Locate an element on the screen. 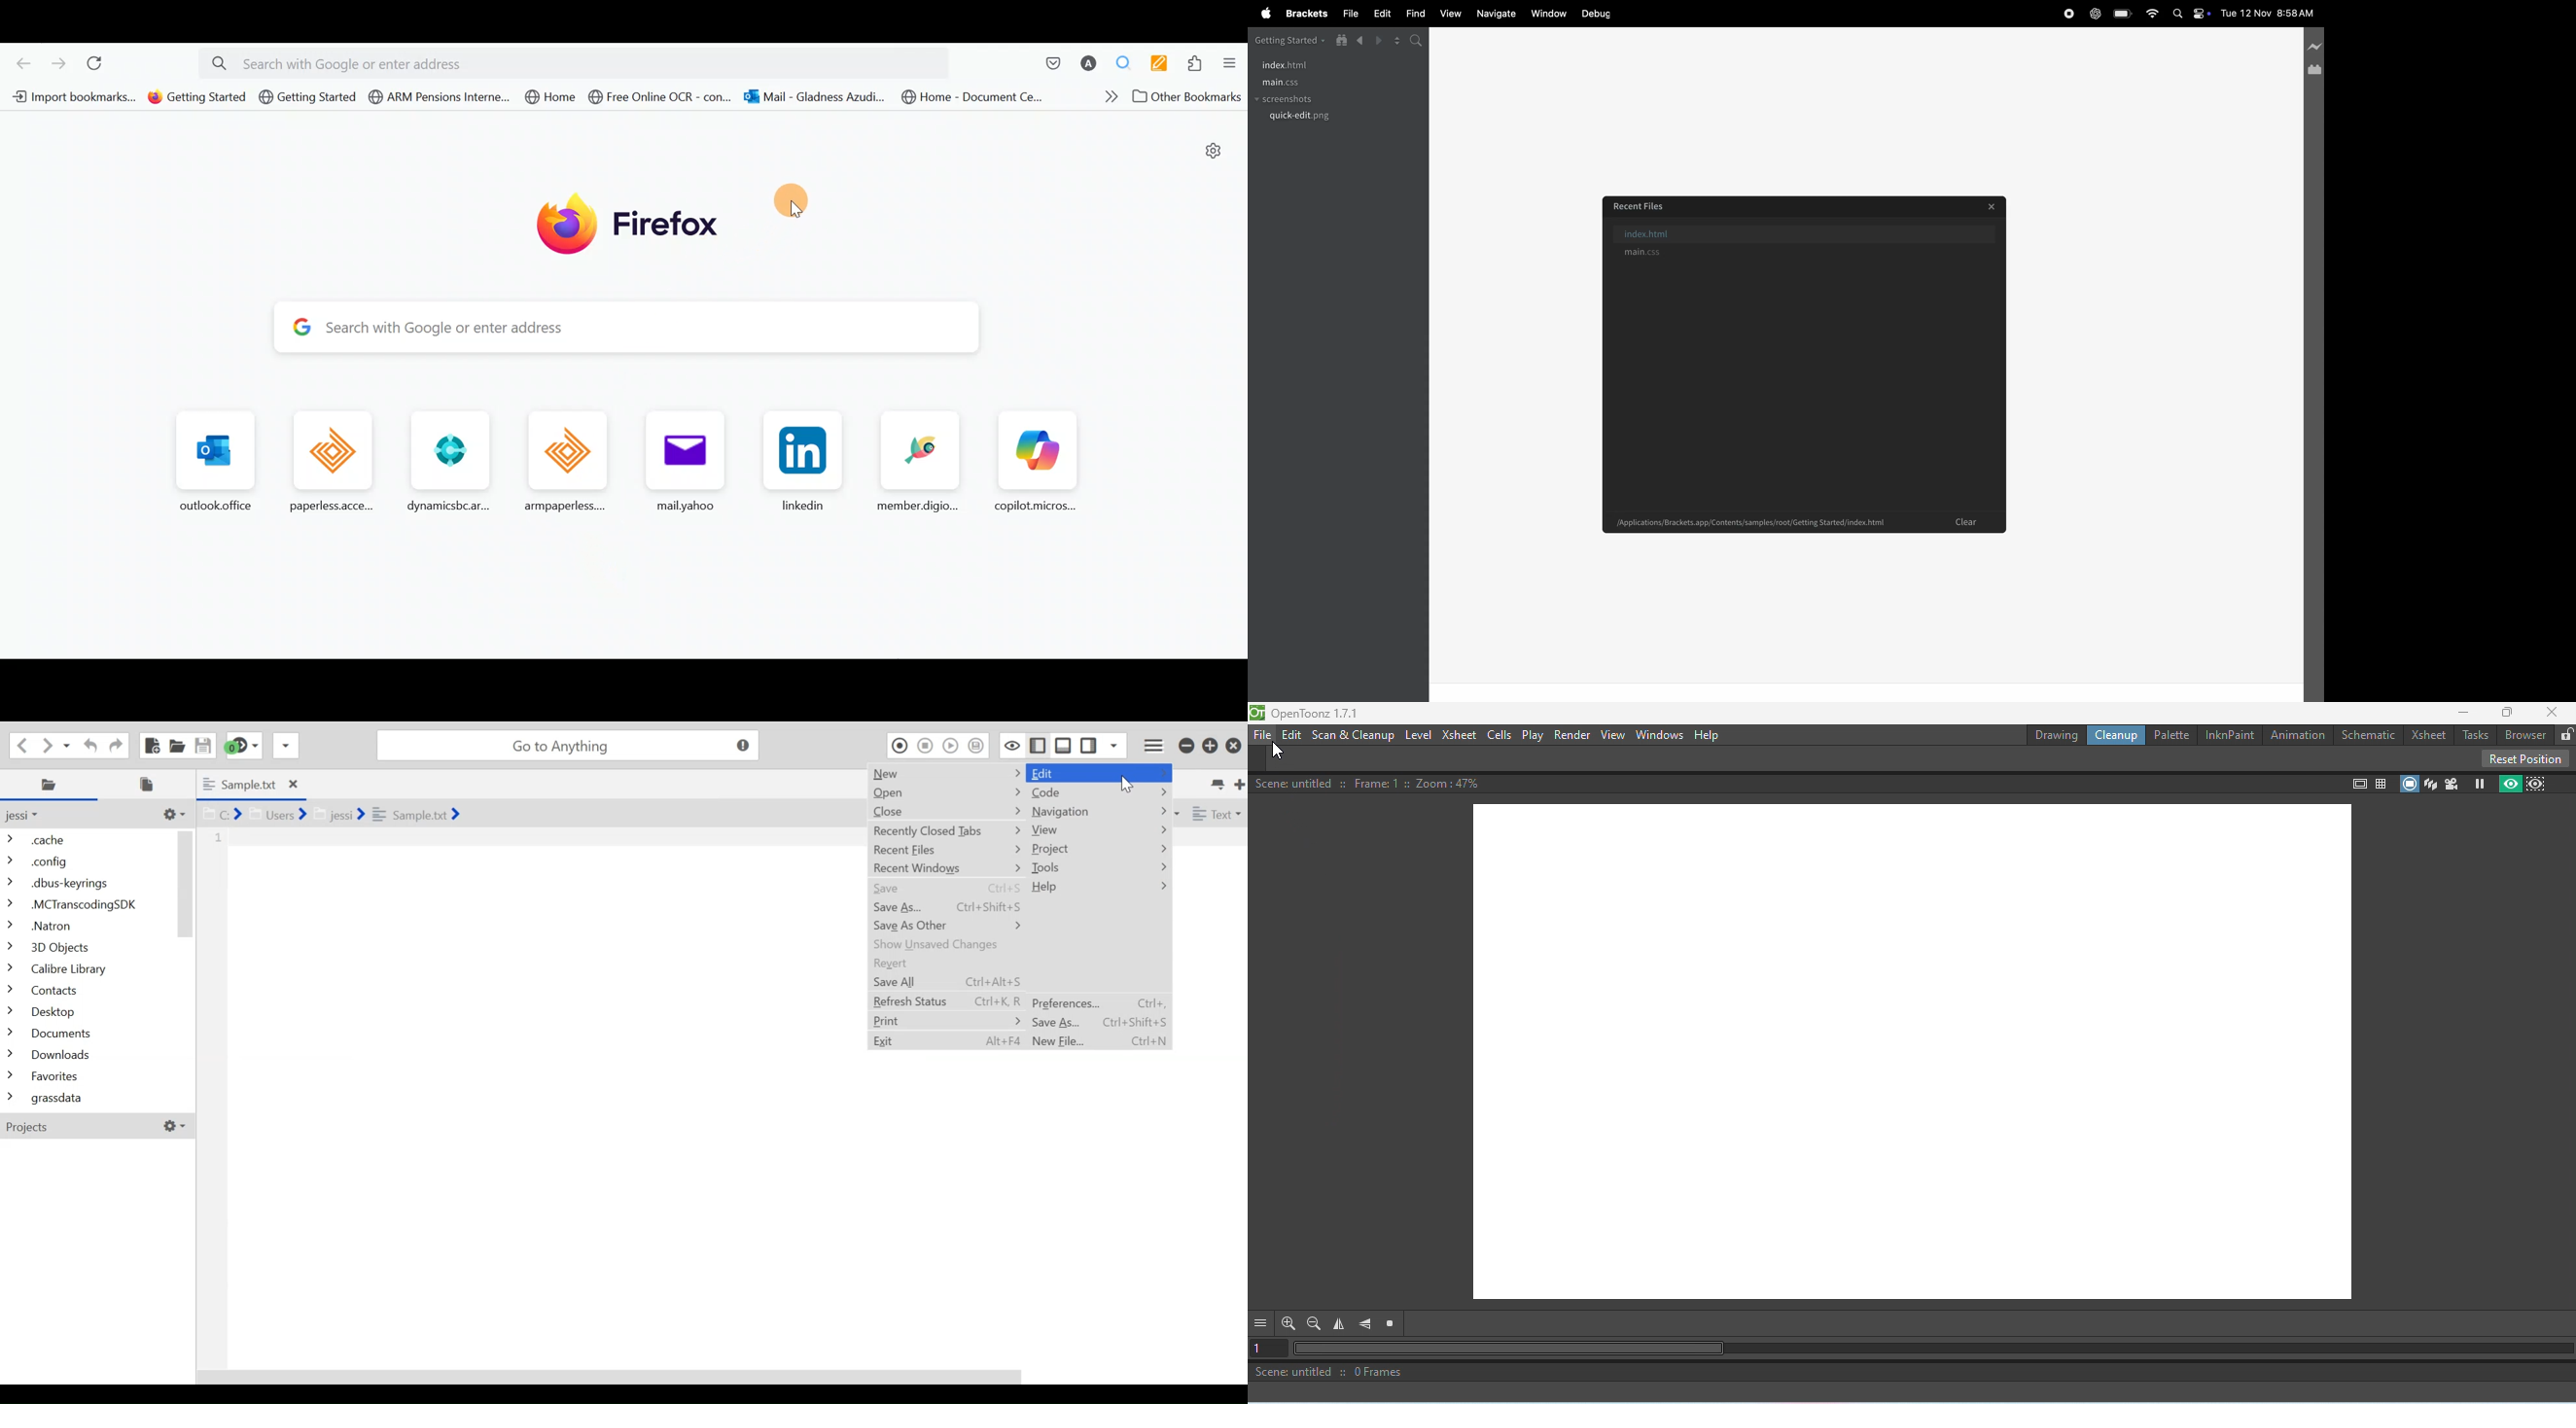 This screenshot has width=2576, height=1428. Preview is located at coordinates (2508, 785).